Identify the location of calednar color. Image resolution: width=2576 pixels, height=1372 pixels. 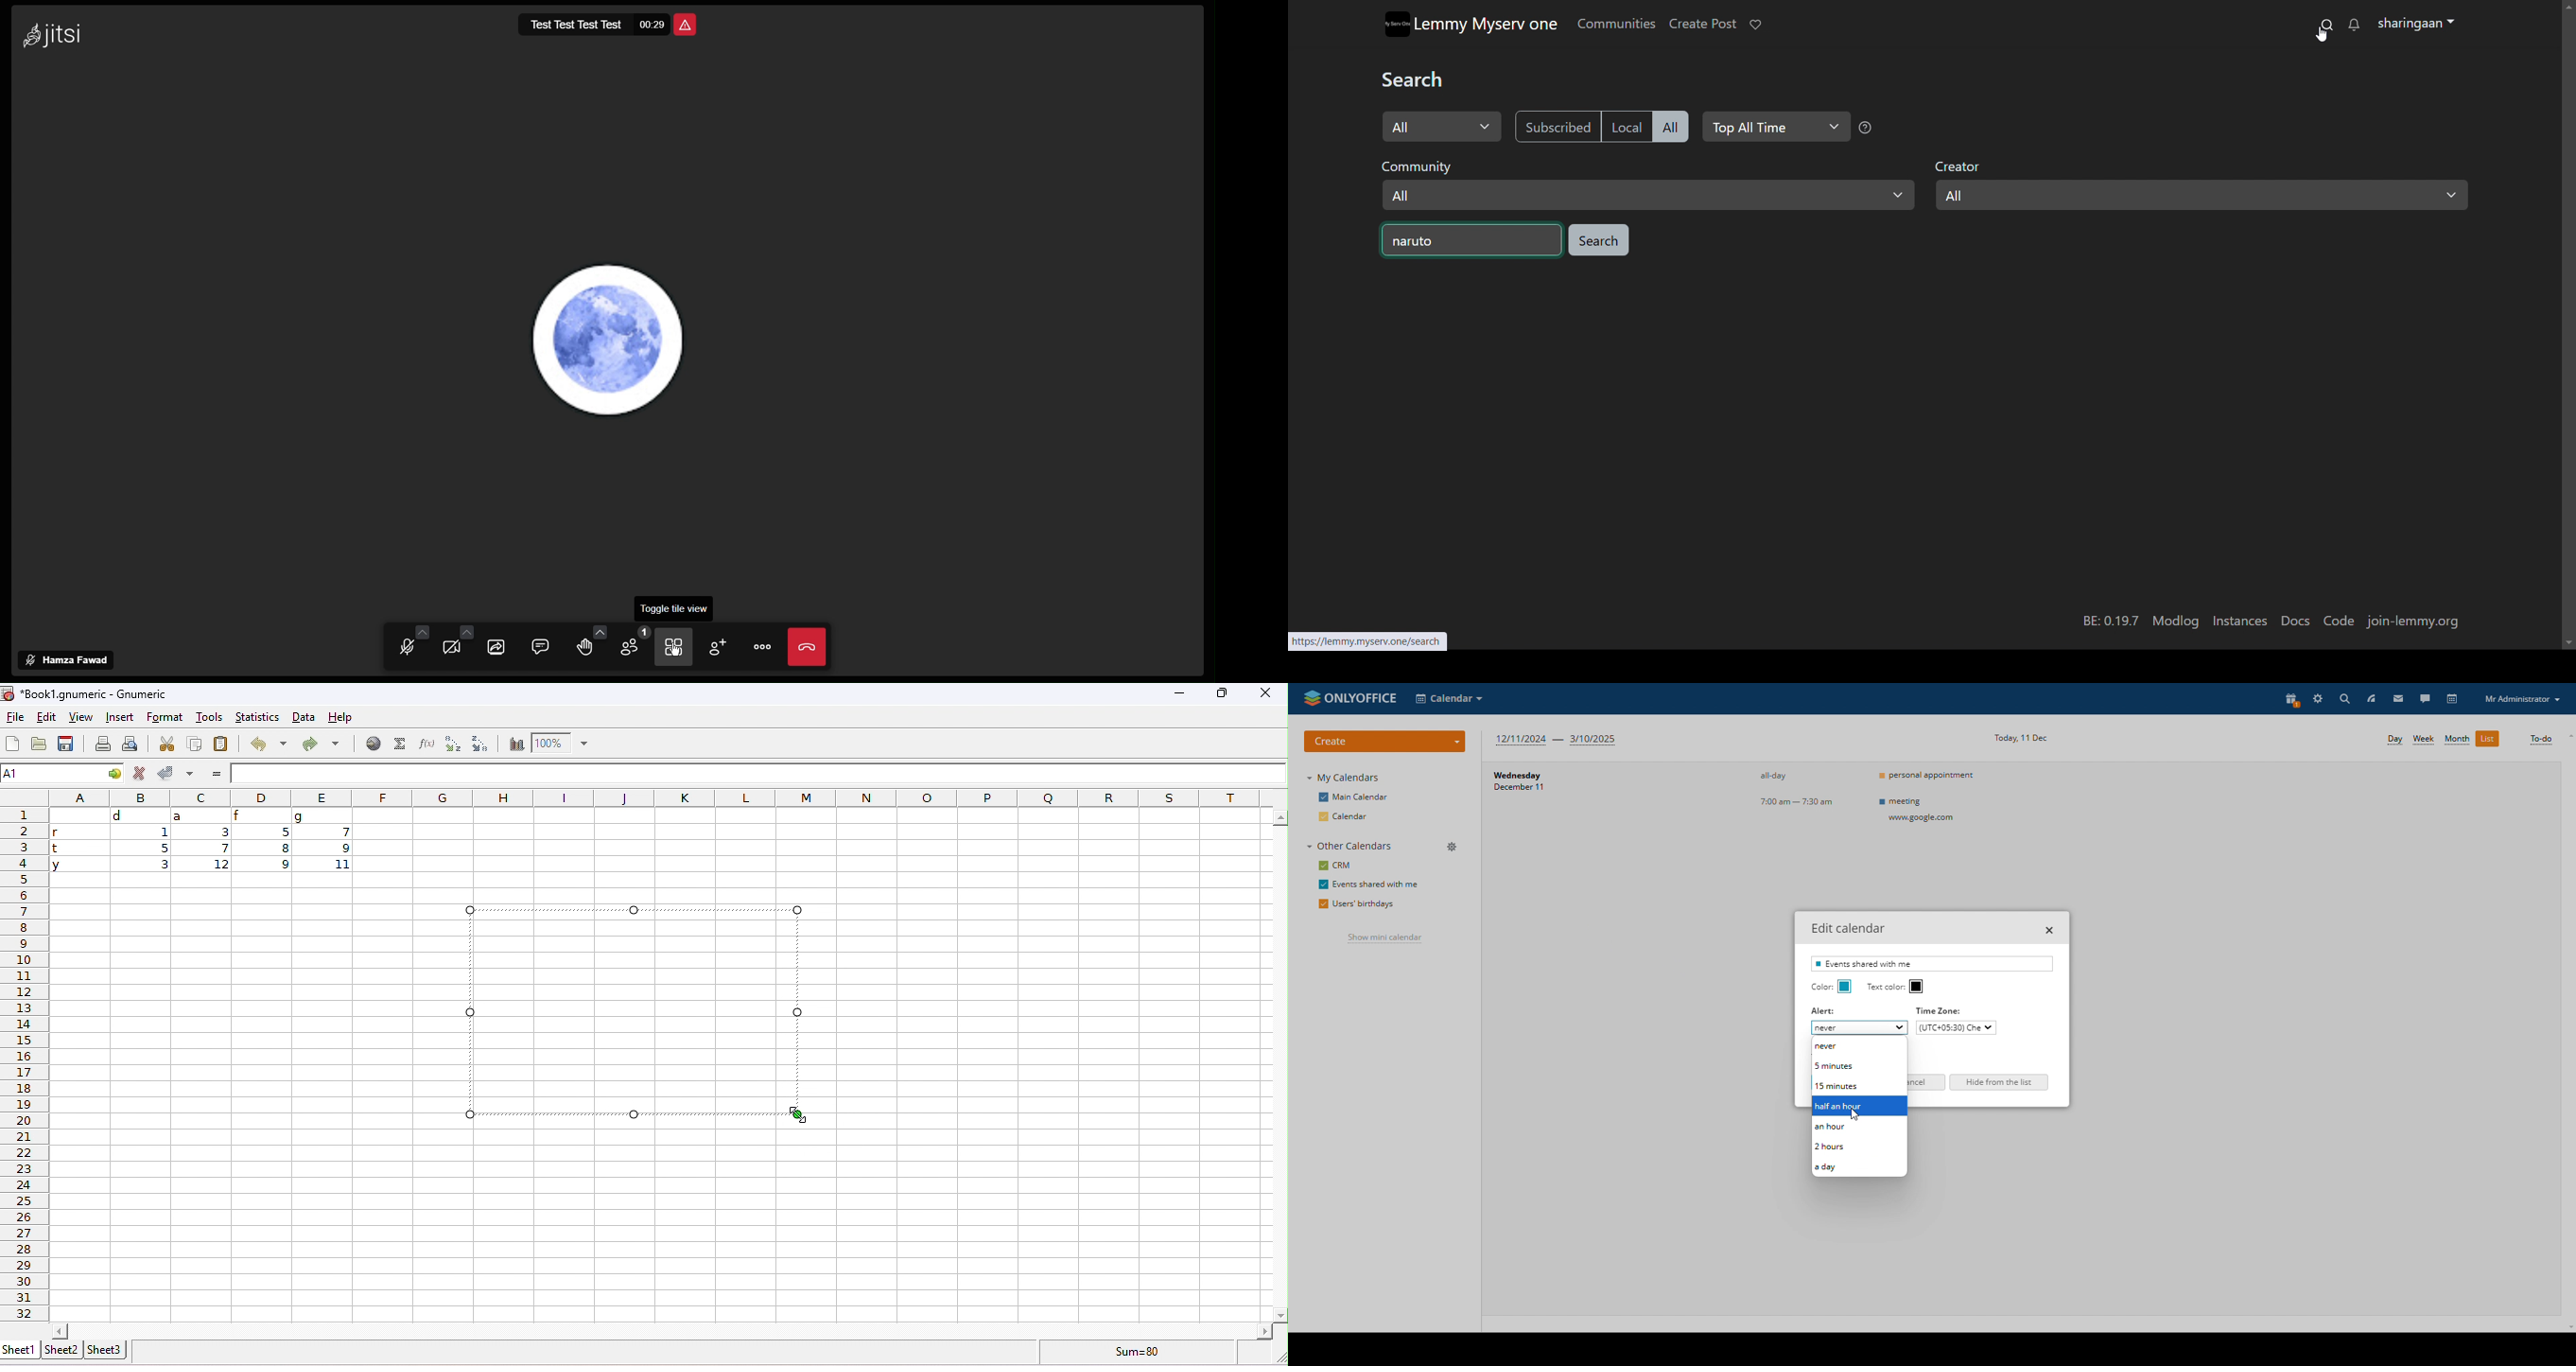
(1845, 986).